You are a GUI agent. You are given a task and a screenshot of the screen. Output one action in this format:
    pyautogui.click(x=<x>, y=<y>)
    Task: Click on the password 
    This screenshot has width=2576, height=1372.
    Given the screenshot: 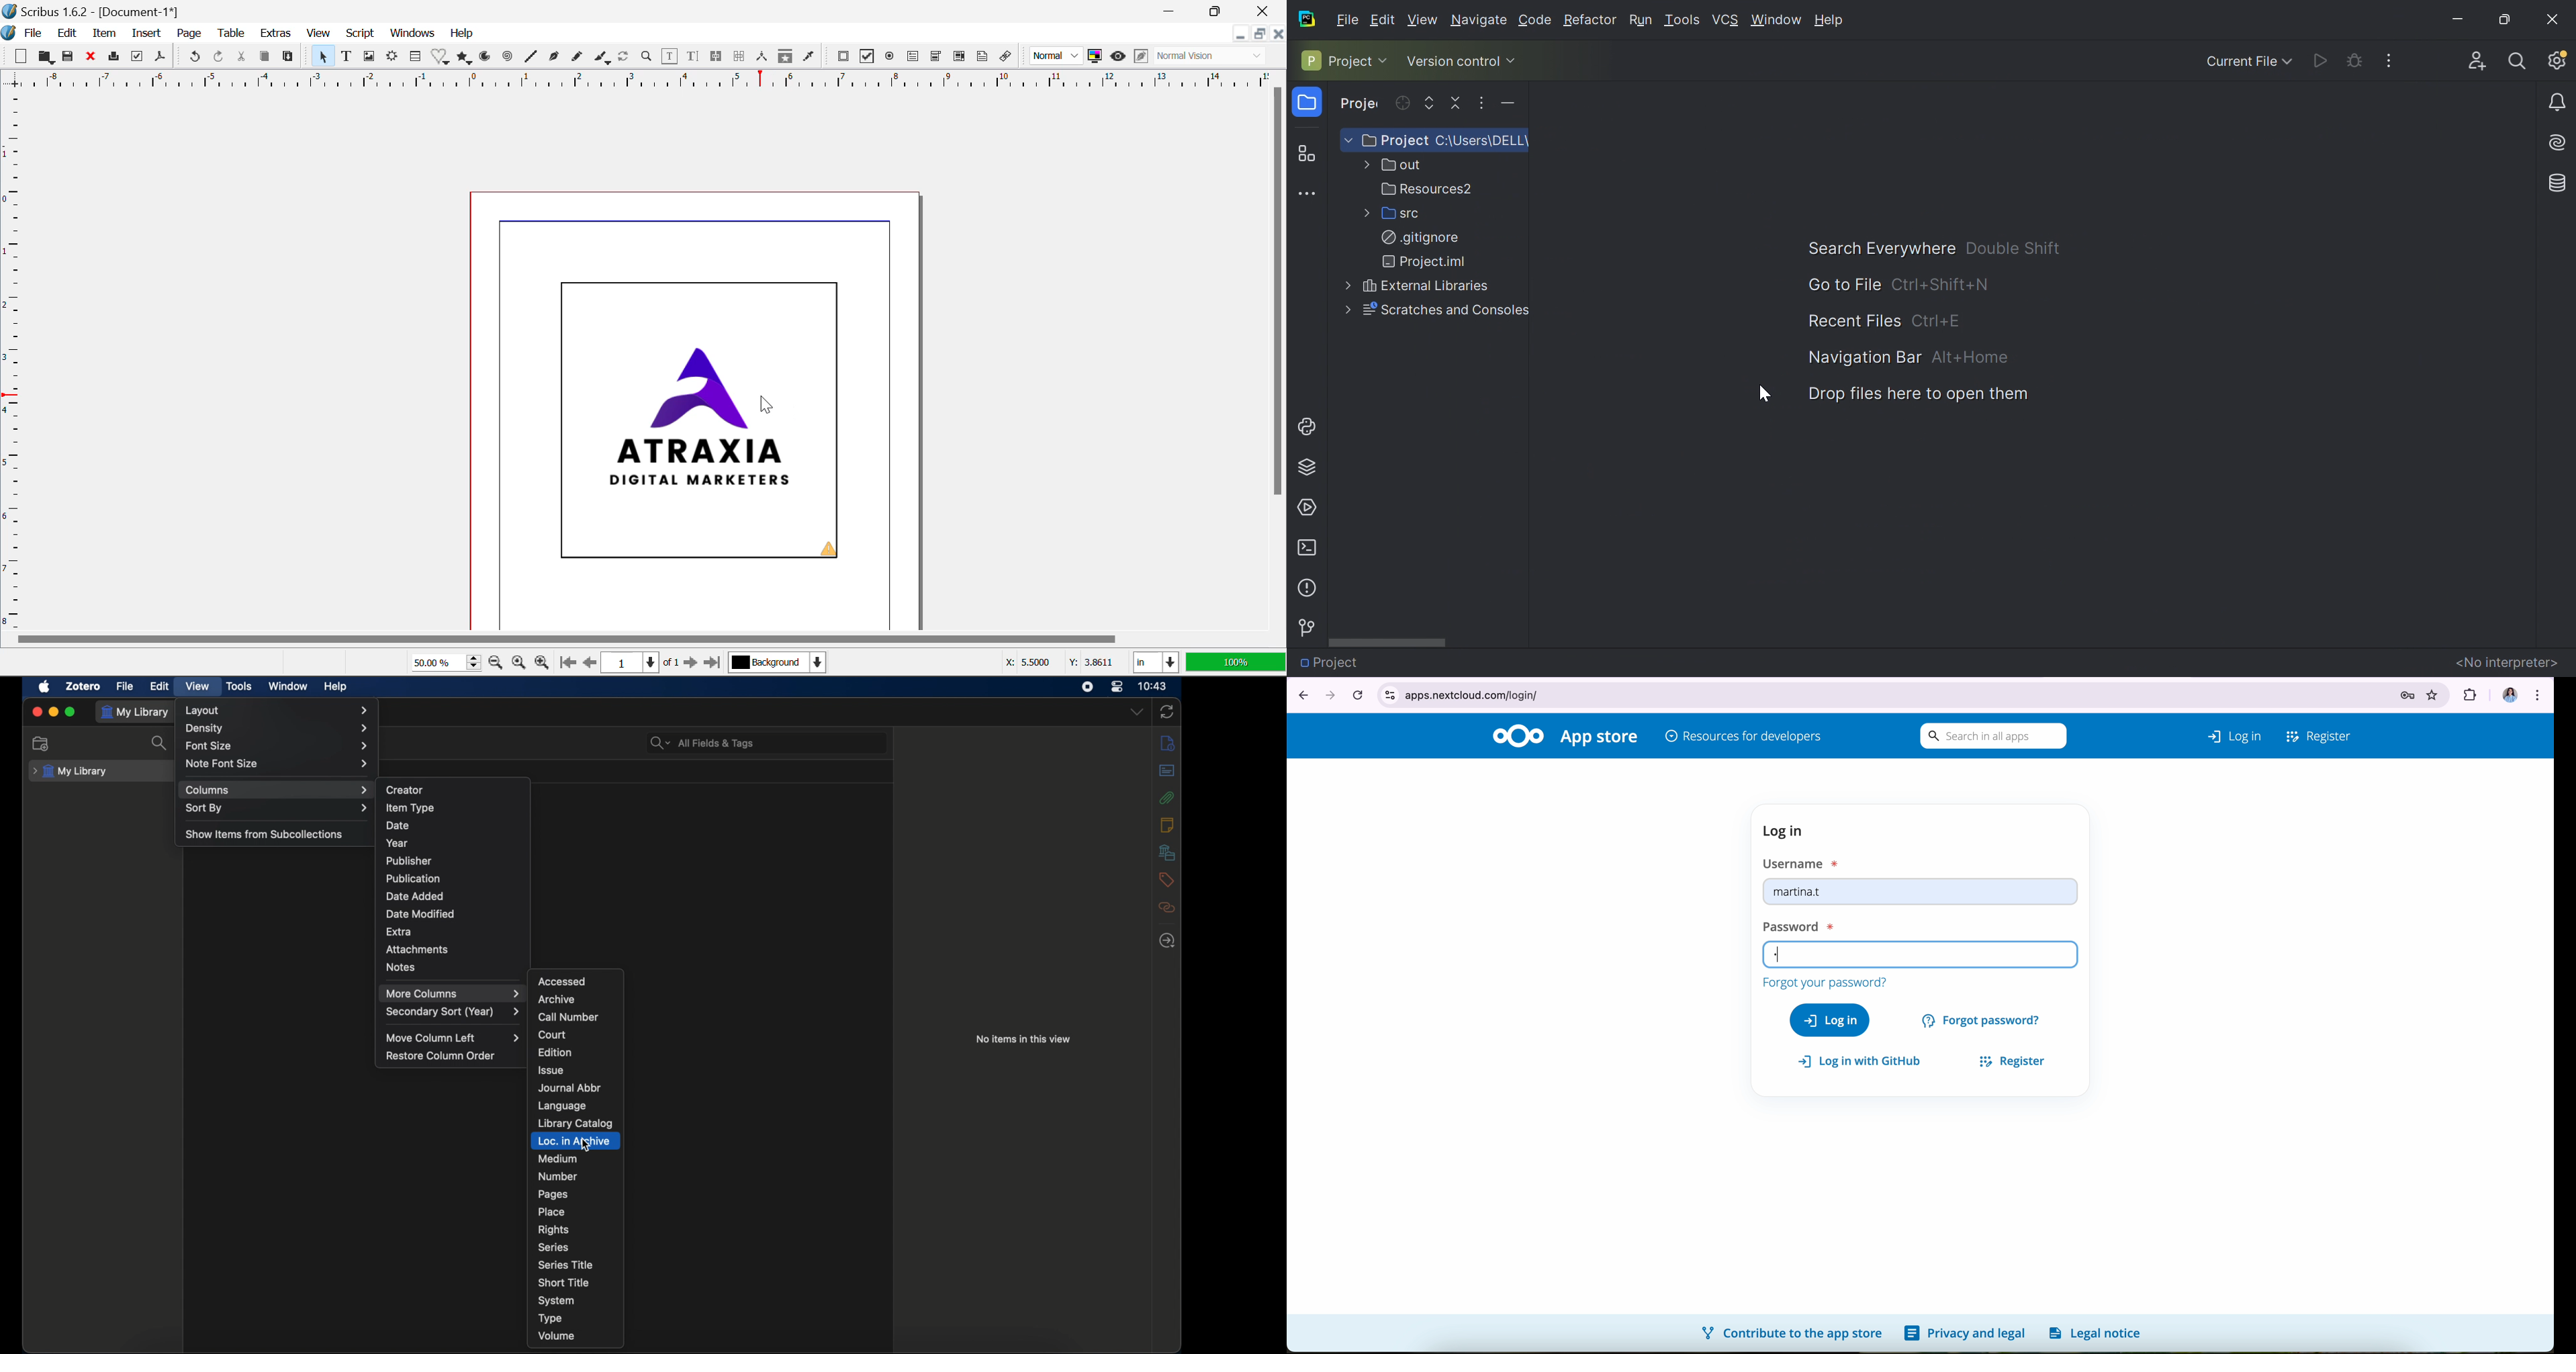 What is the action you would take?
    pyautogui.click(x=1920, y=955)
    